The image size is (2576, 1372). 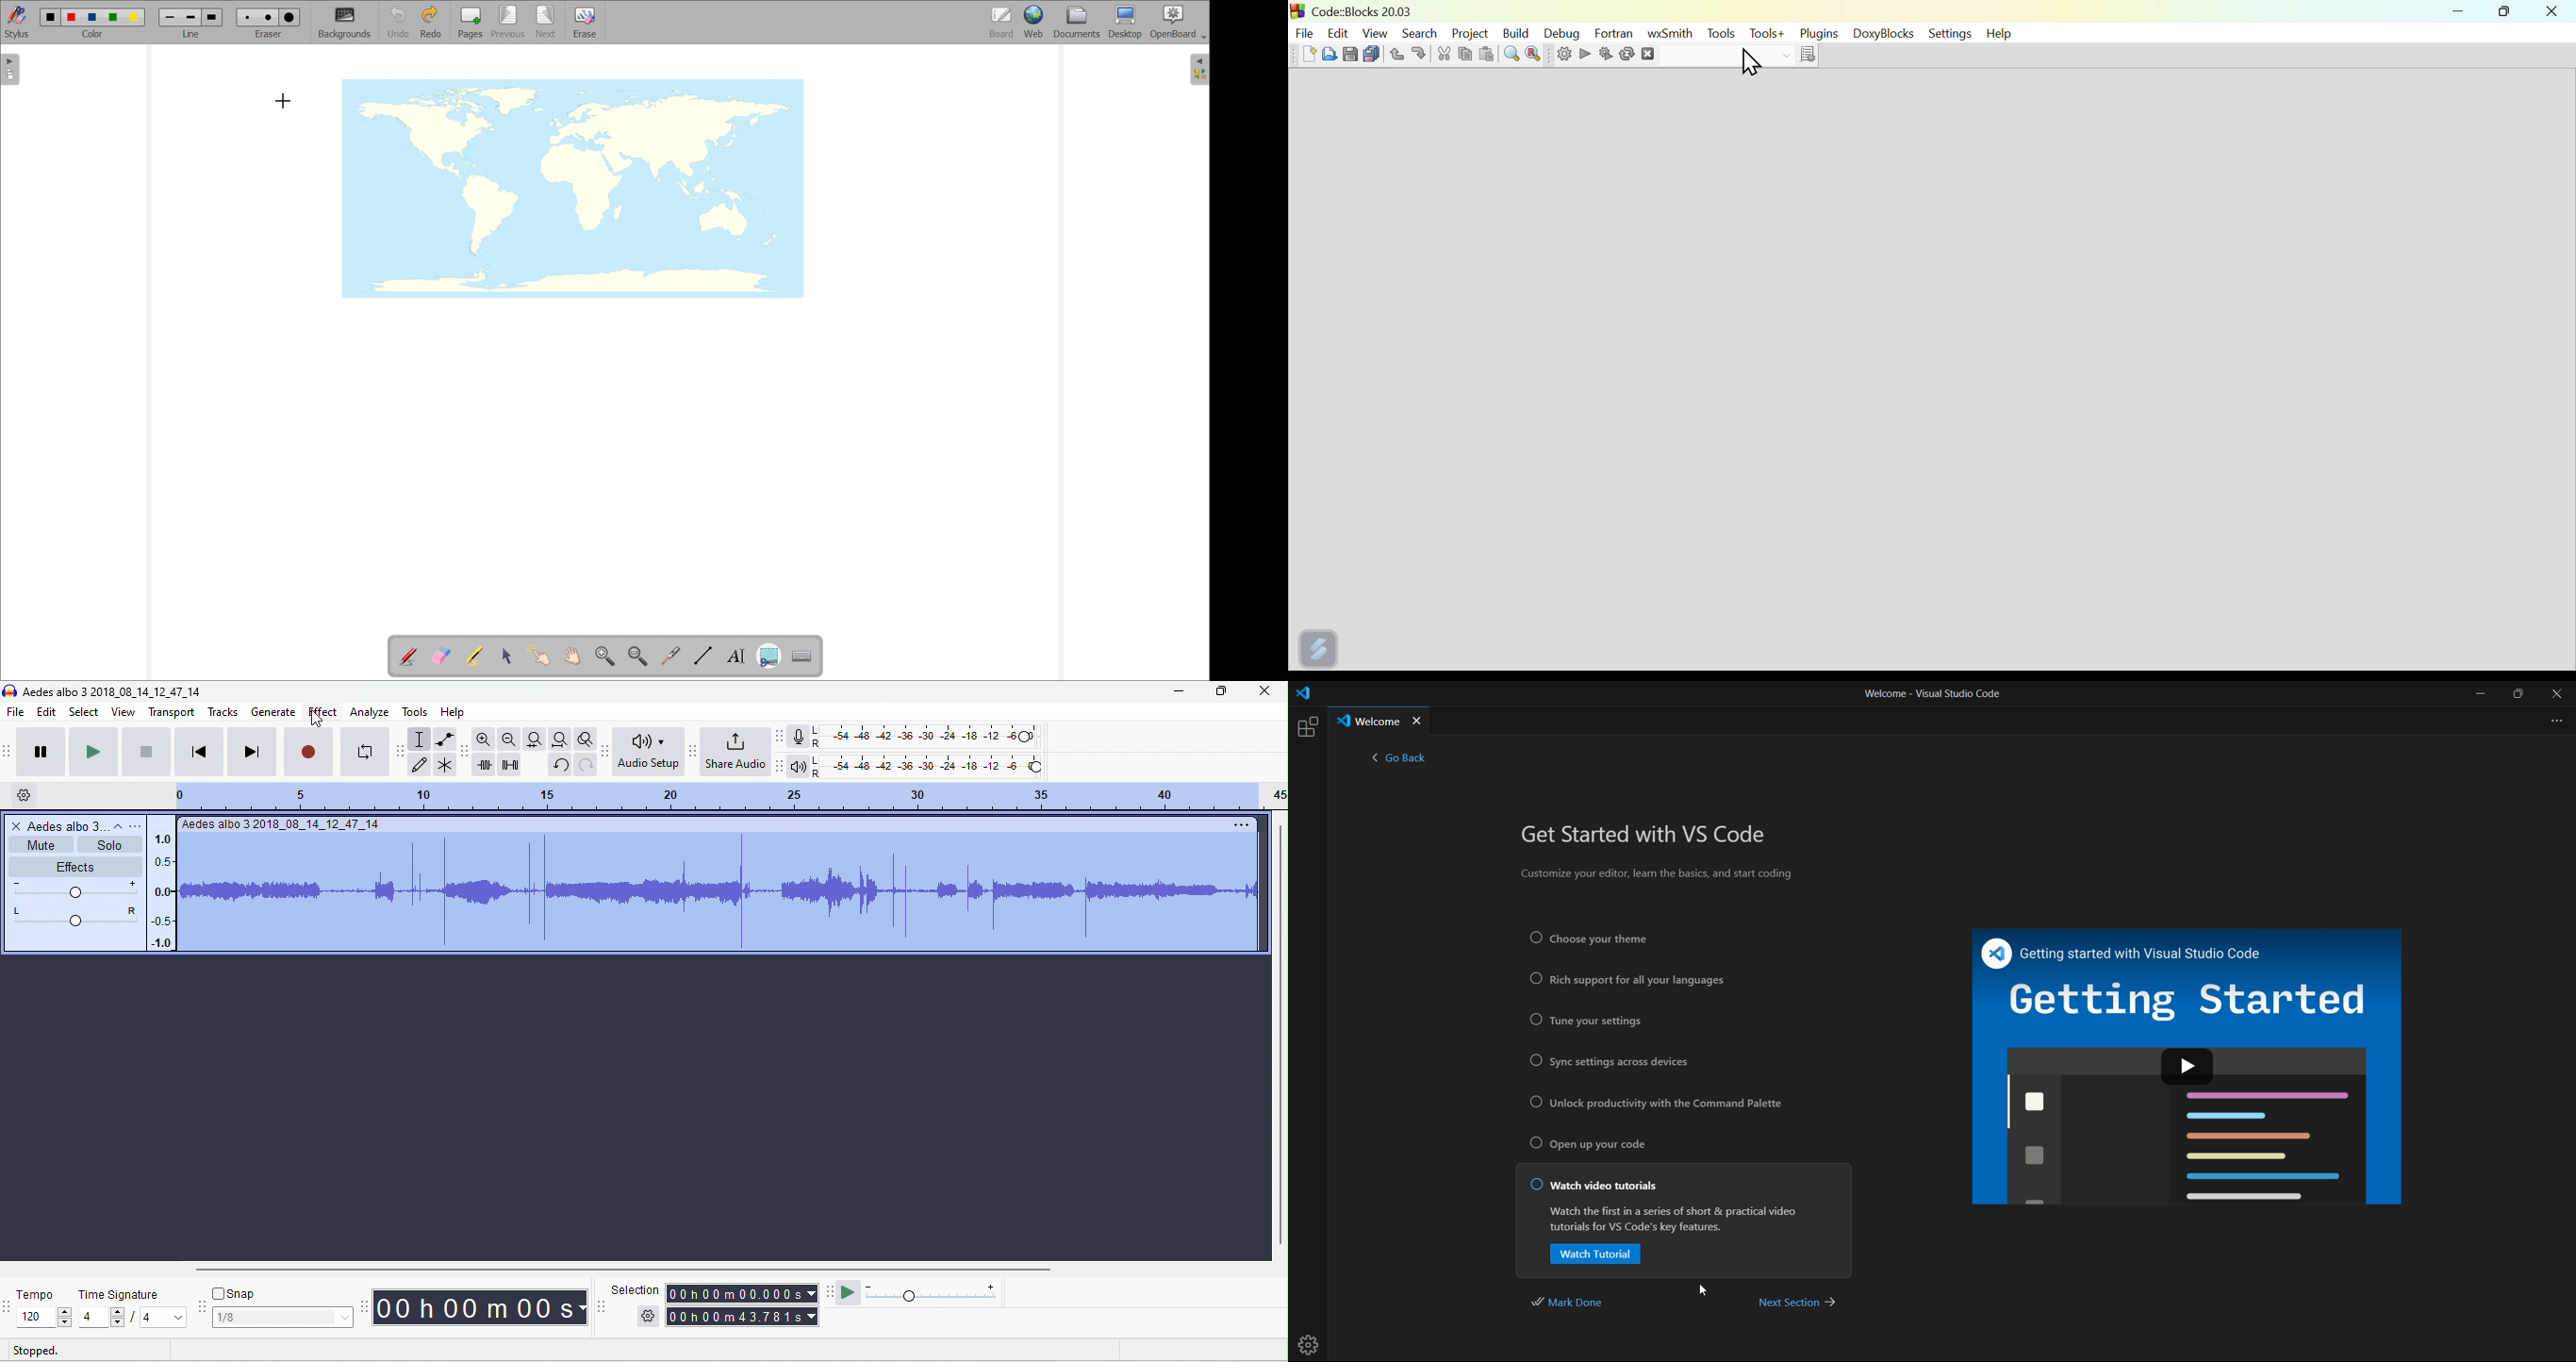 What do you see at coordinates (1533, 56) in the screenshot?
I see `` at bounding box center [1533, 56].